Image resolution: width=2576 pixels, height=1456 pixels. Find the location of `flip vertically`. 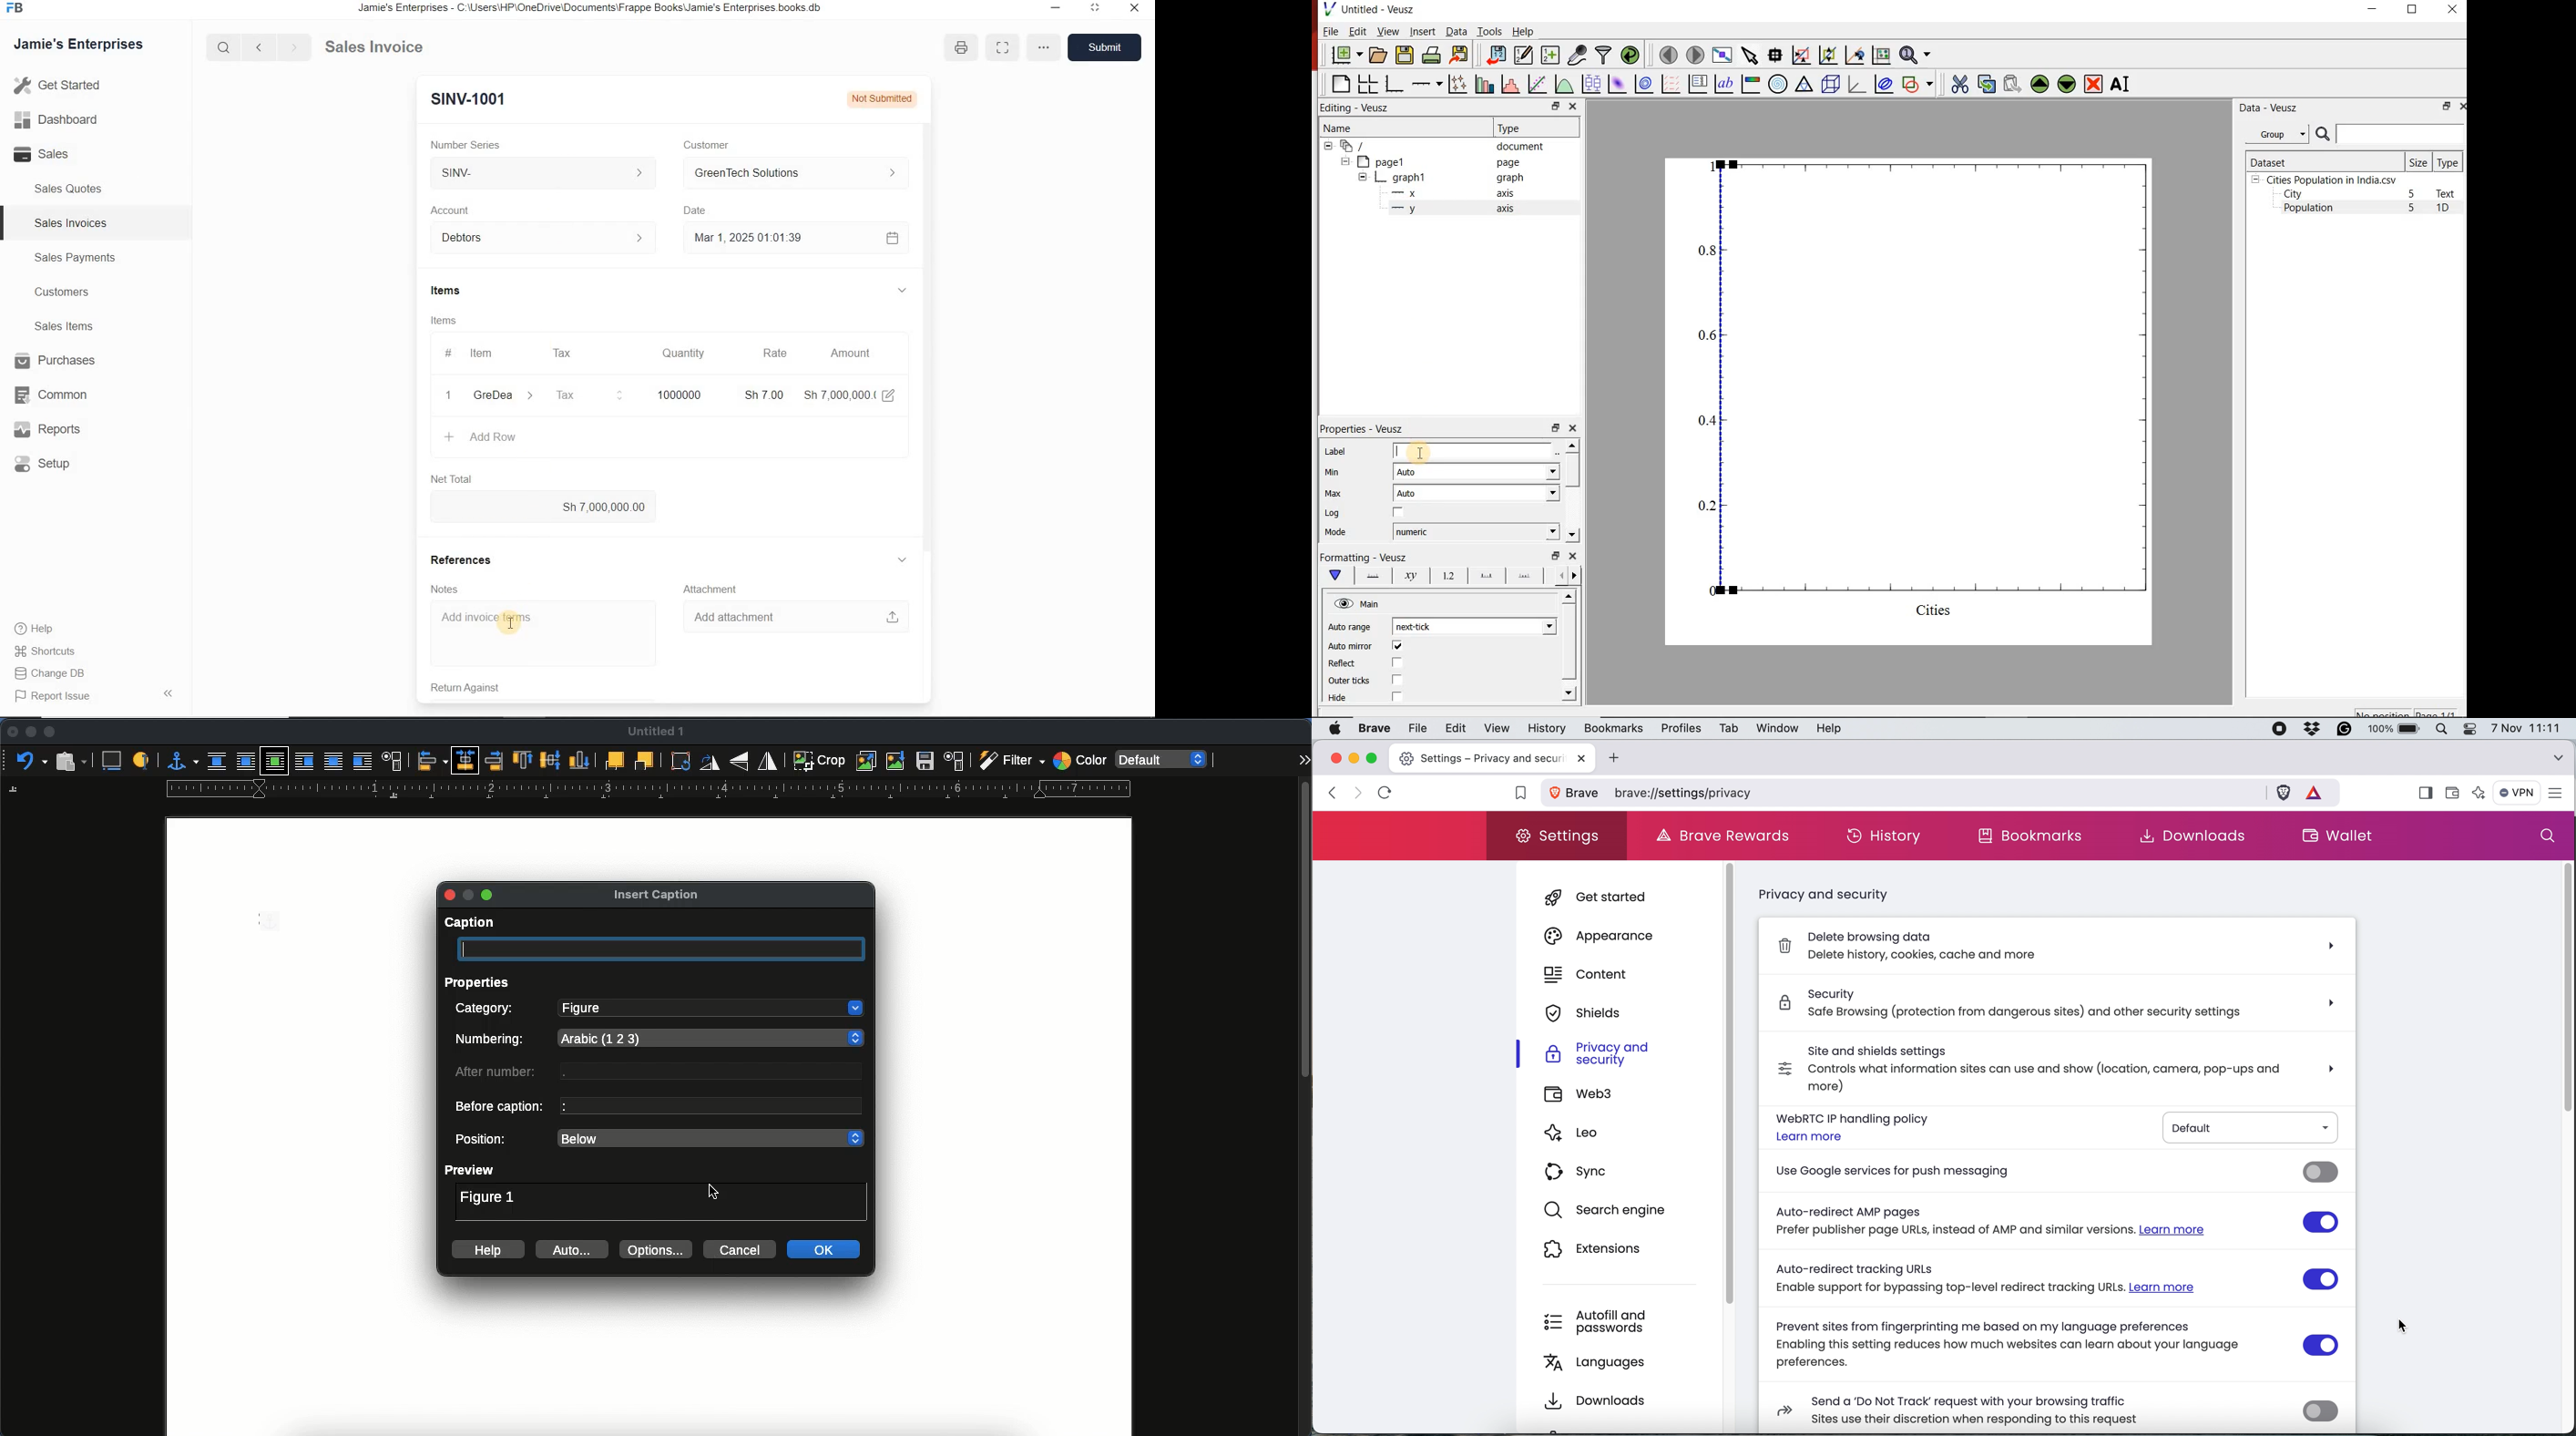

flip vertically is located at coordinates (740, 761).